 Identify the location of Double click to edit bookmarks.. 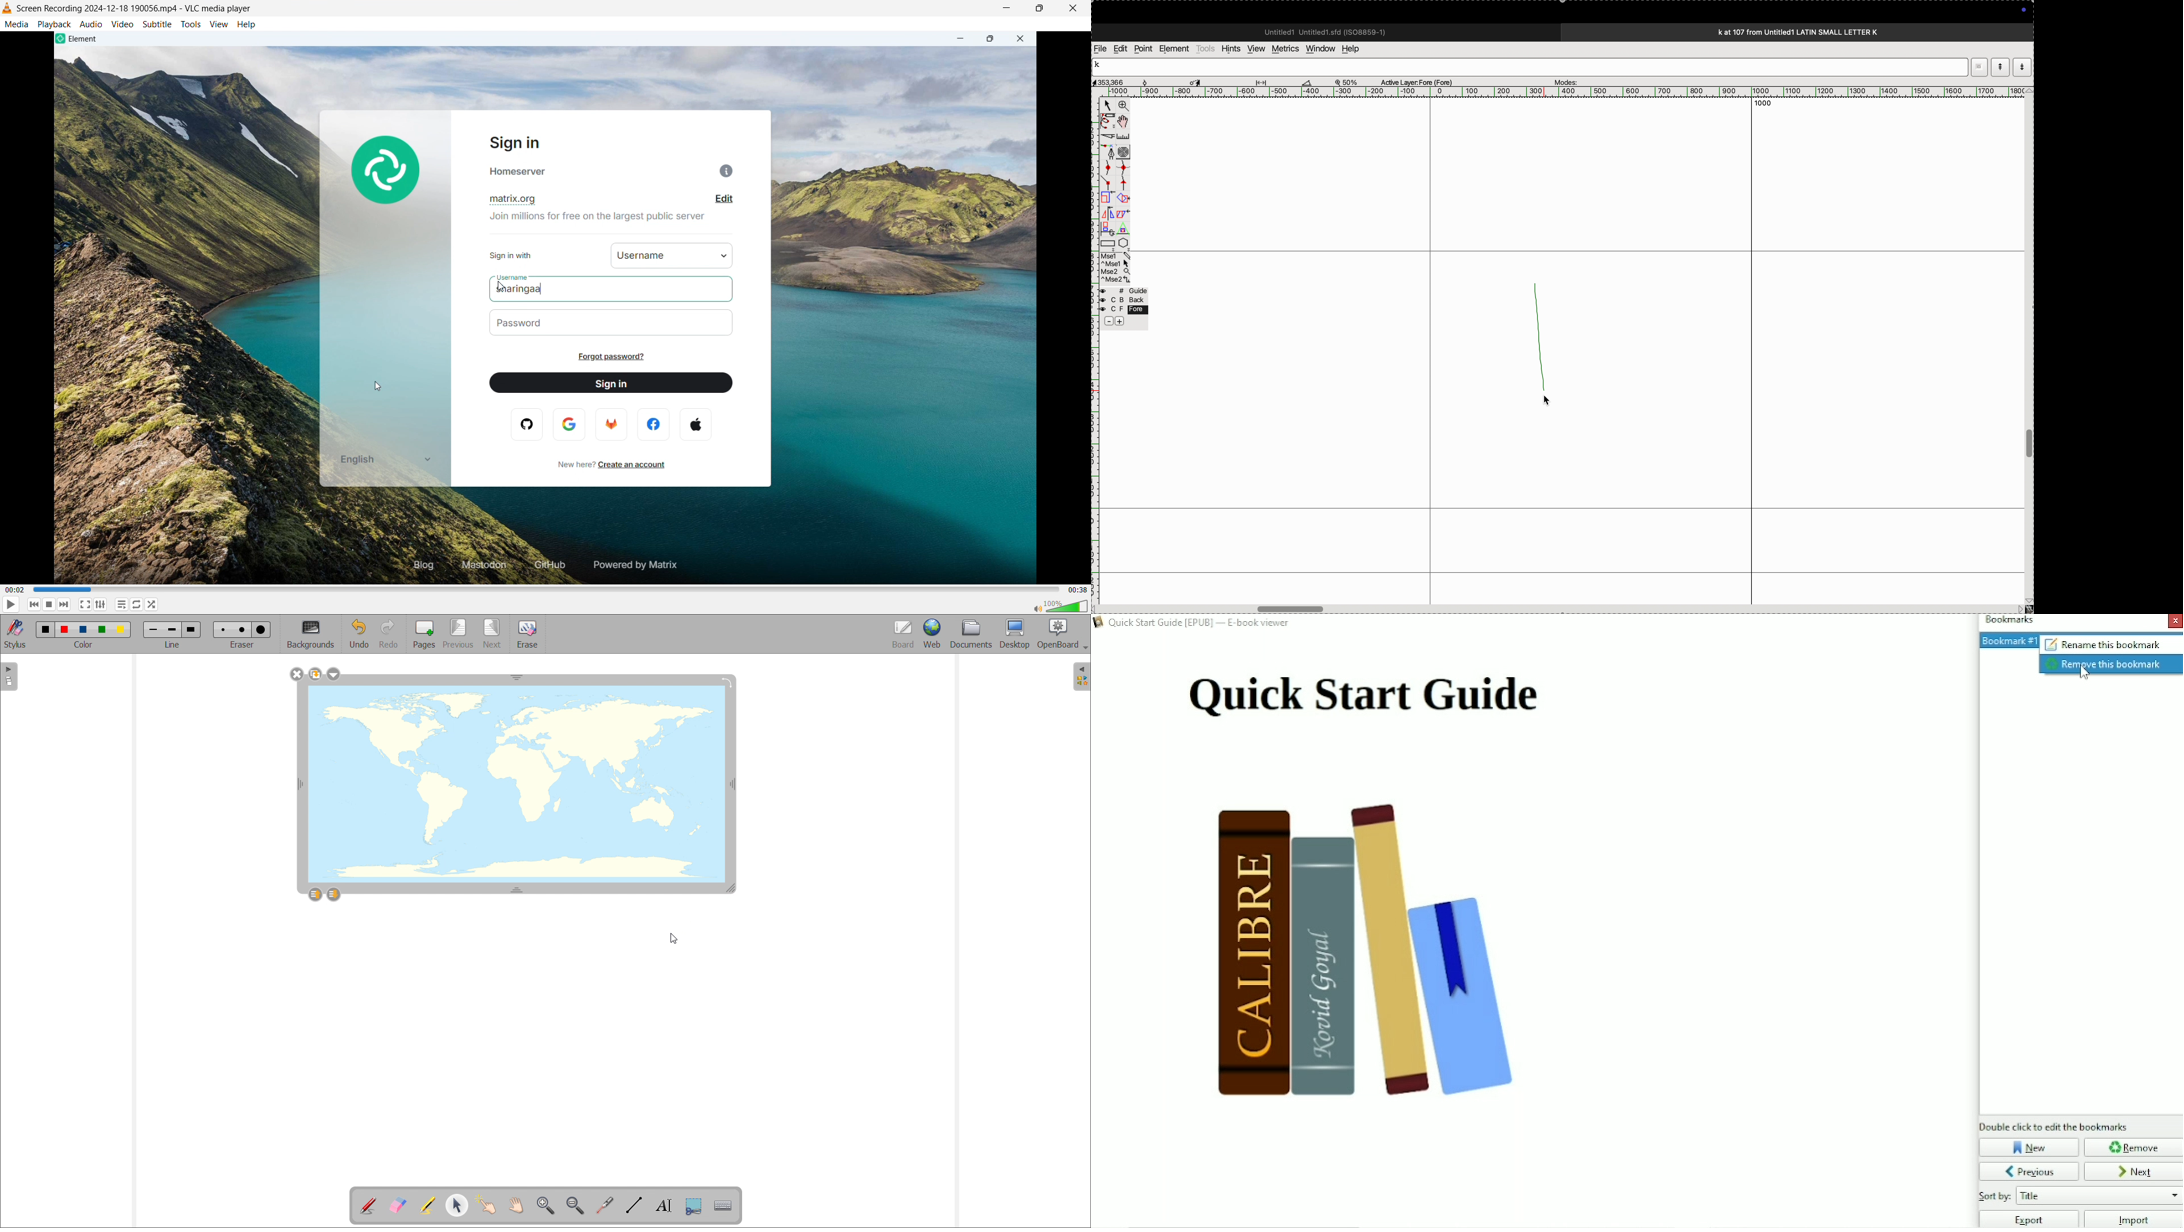
(2056, 1127).